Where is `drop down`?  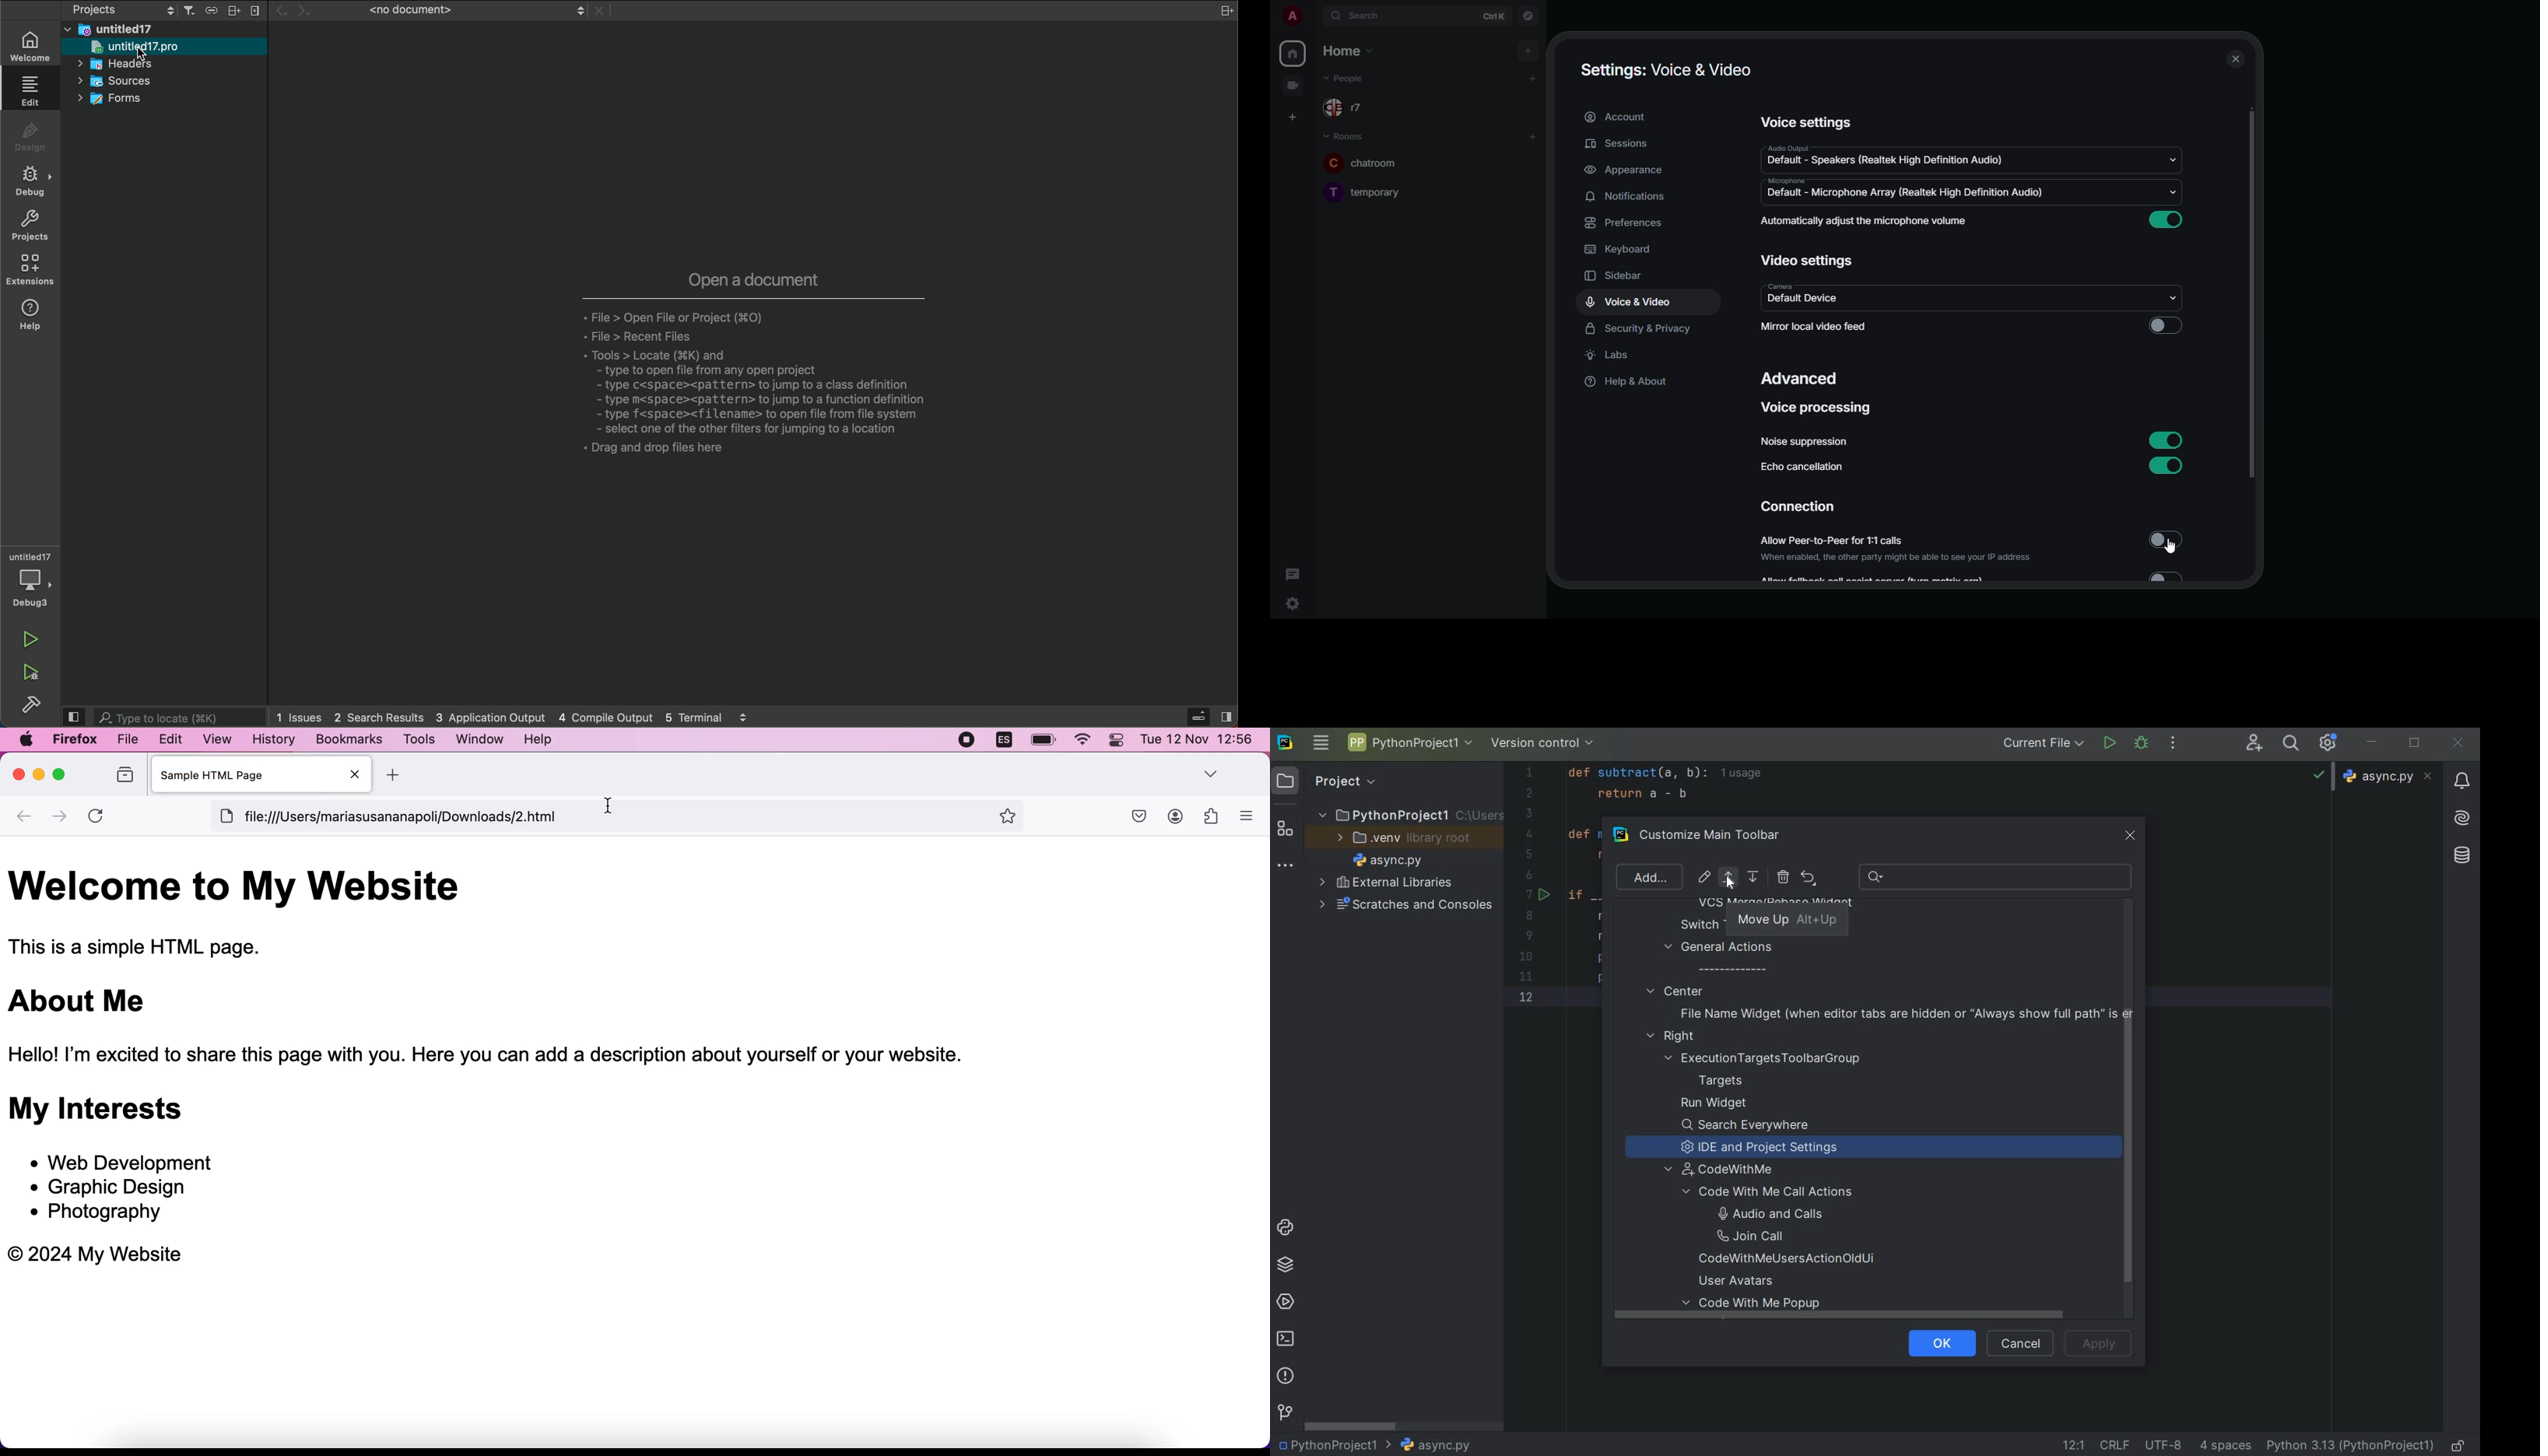 drop down is located at coordinates (2176, 190).